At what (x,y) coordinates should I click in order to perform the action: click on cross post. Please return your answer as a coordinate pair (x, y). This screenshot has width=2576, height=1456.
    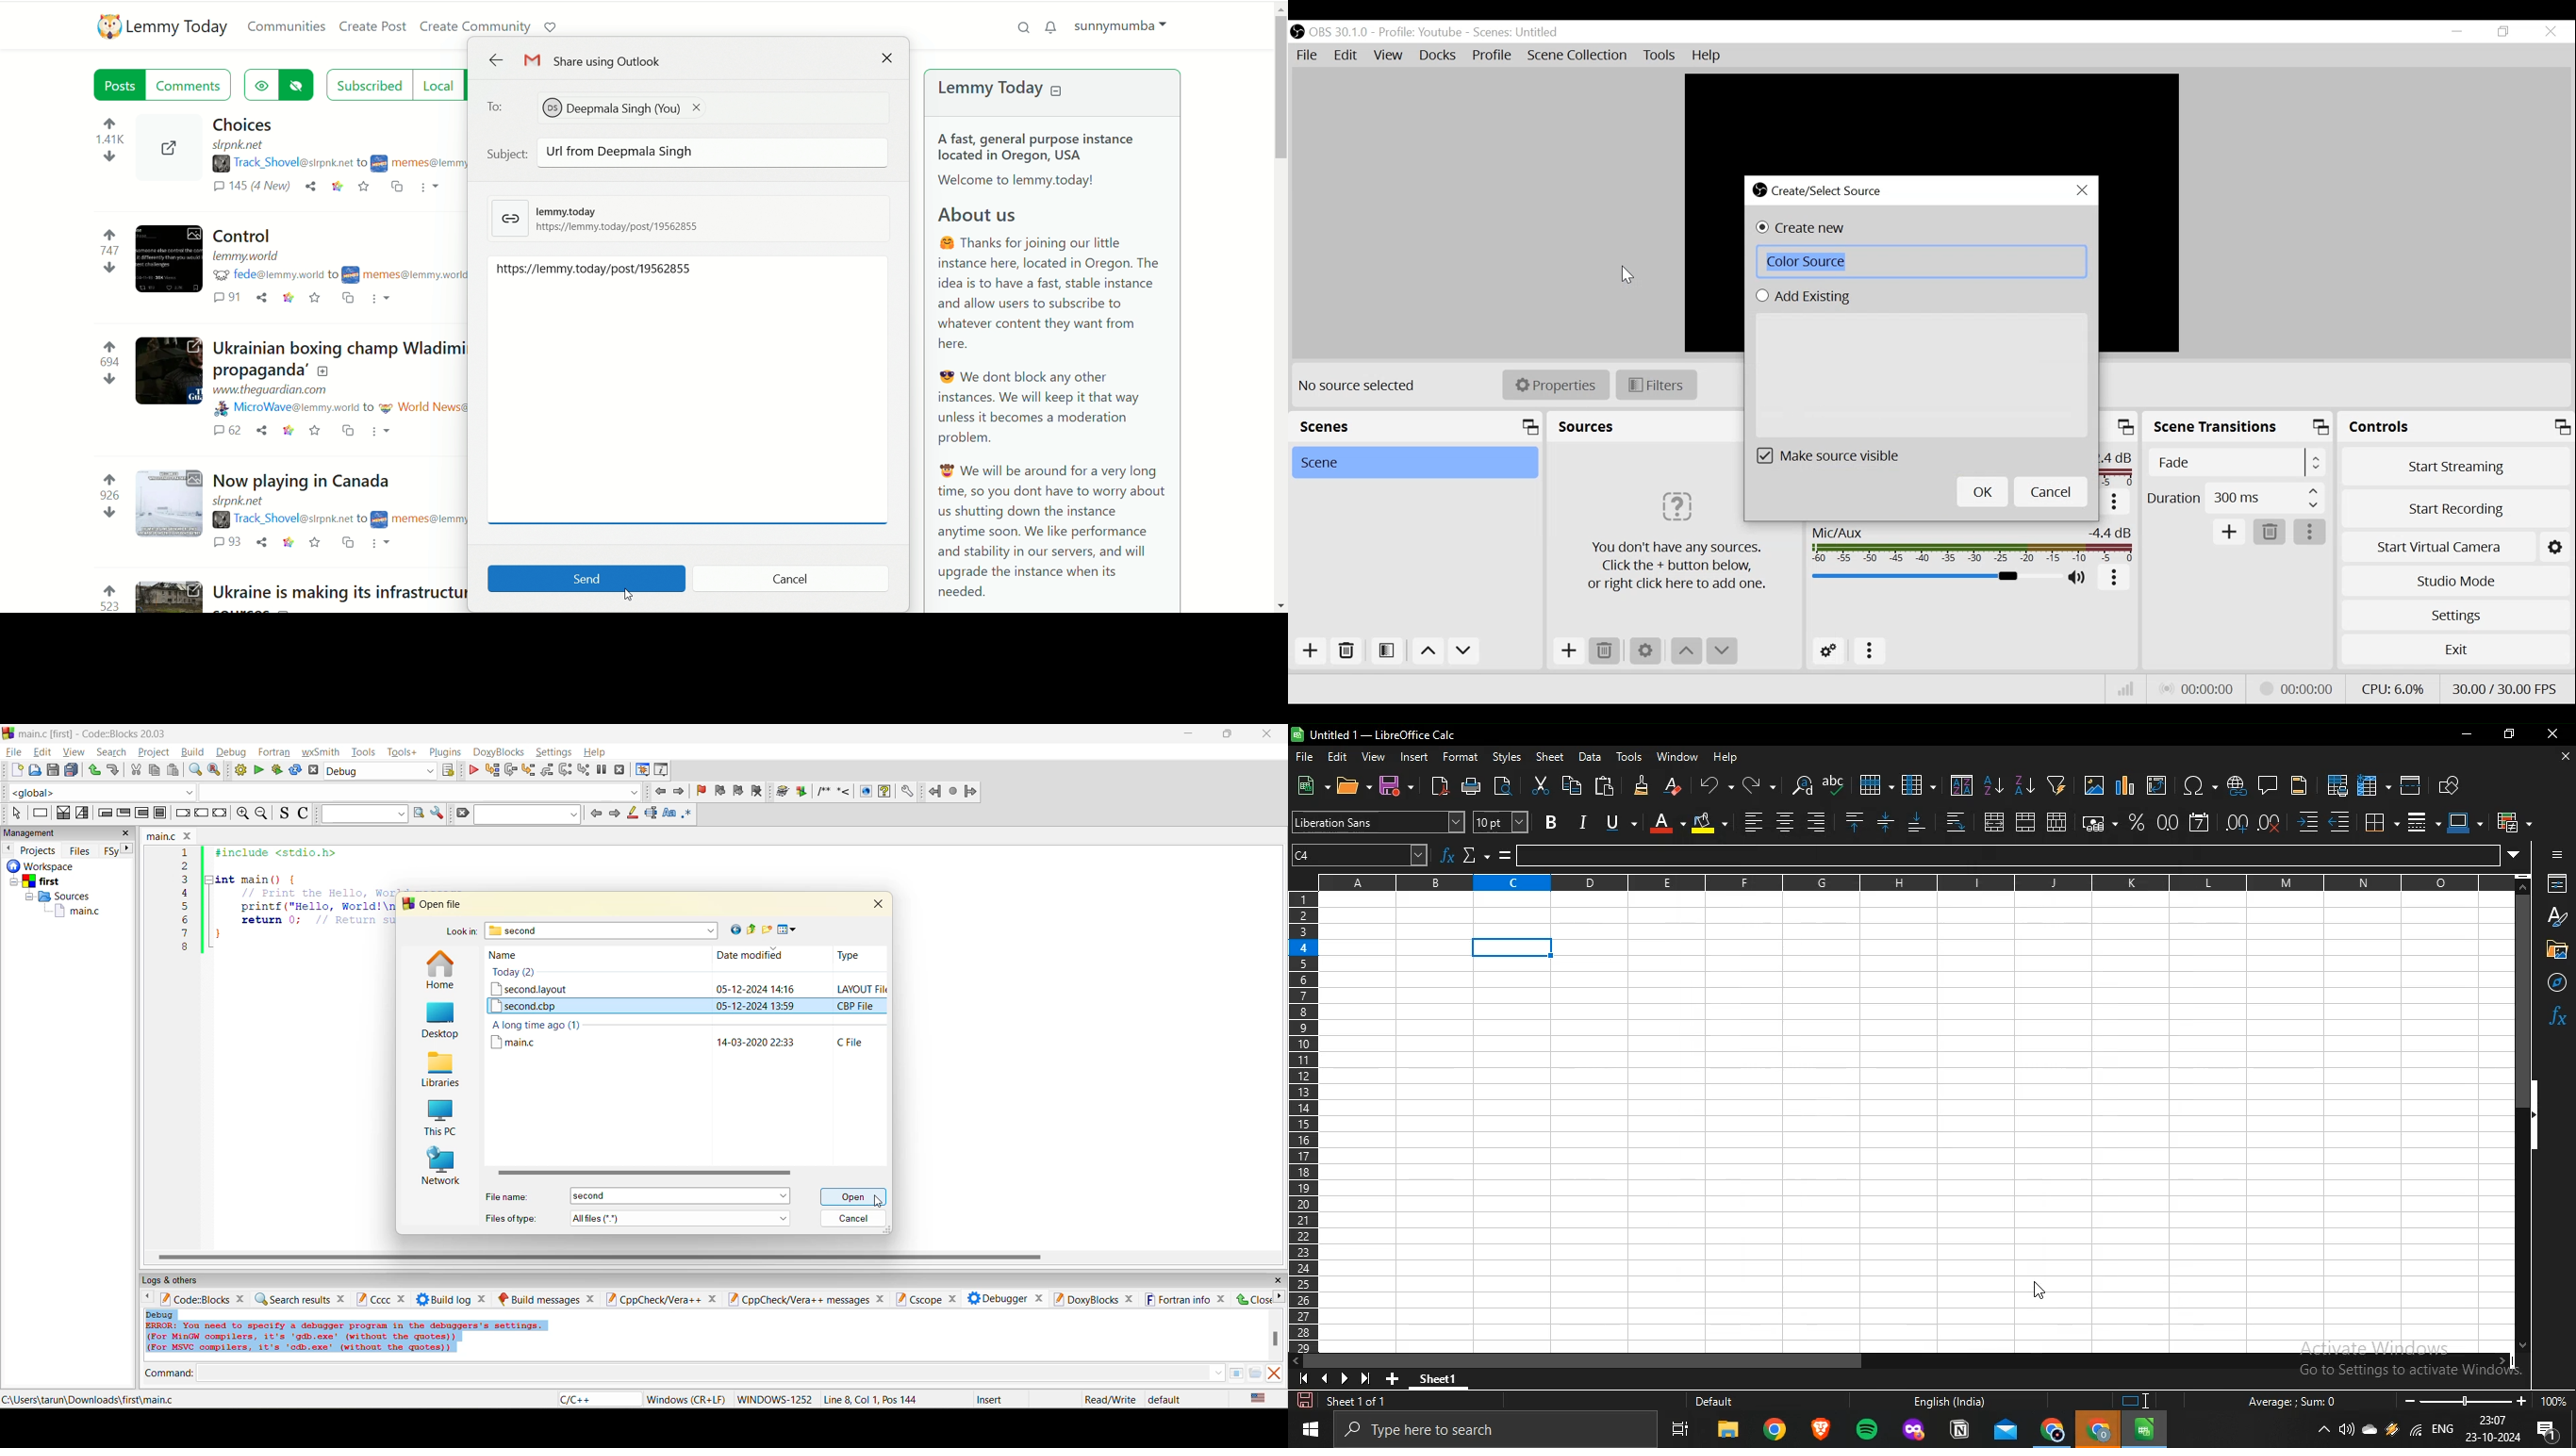
    Looking at the image, I should click on (348, 431).